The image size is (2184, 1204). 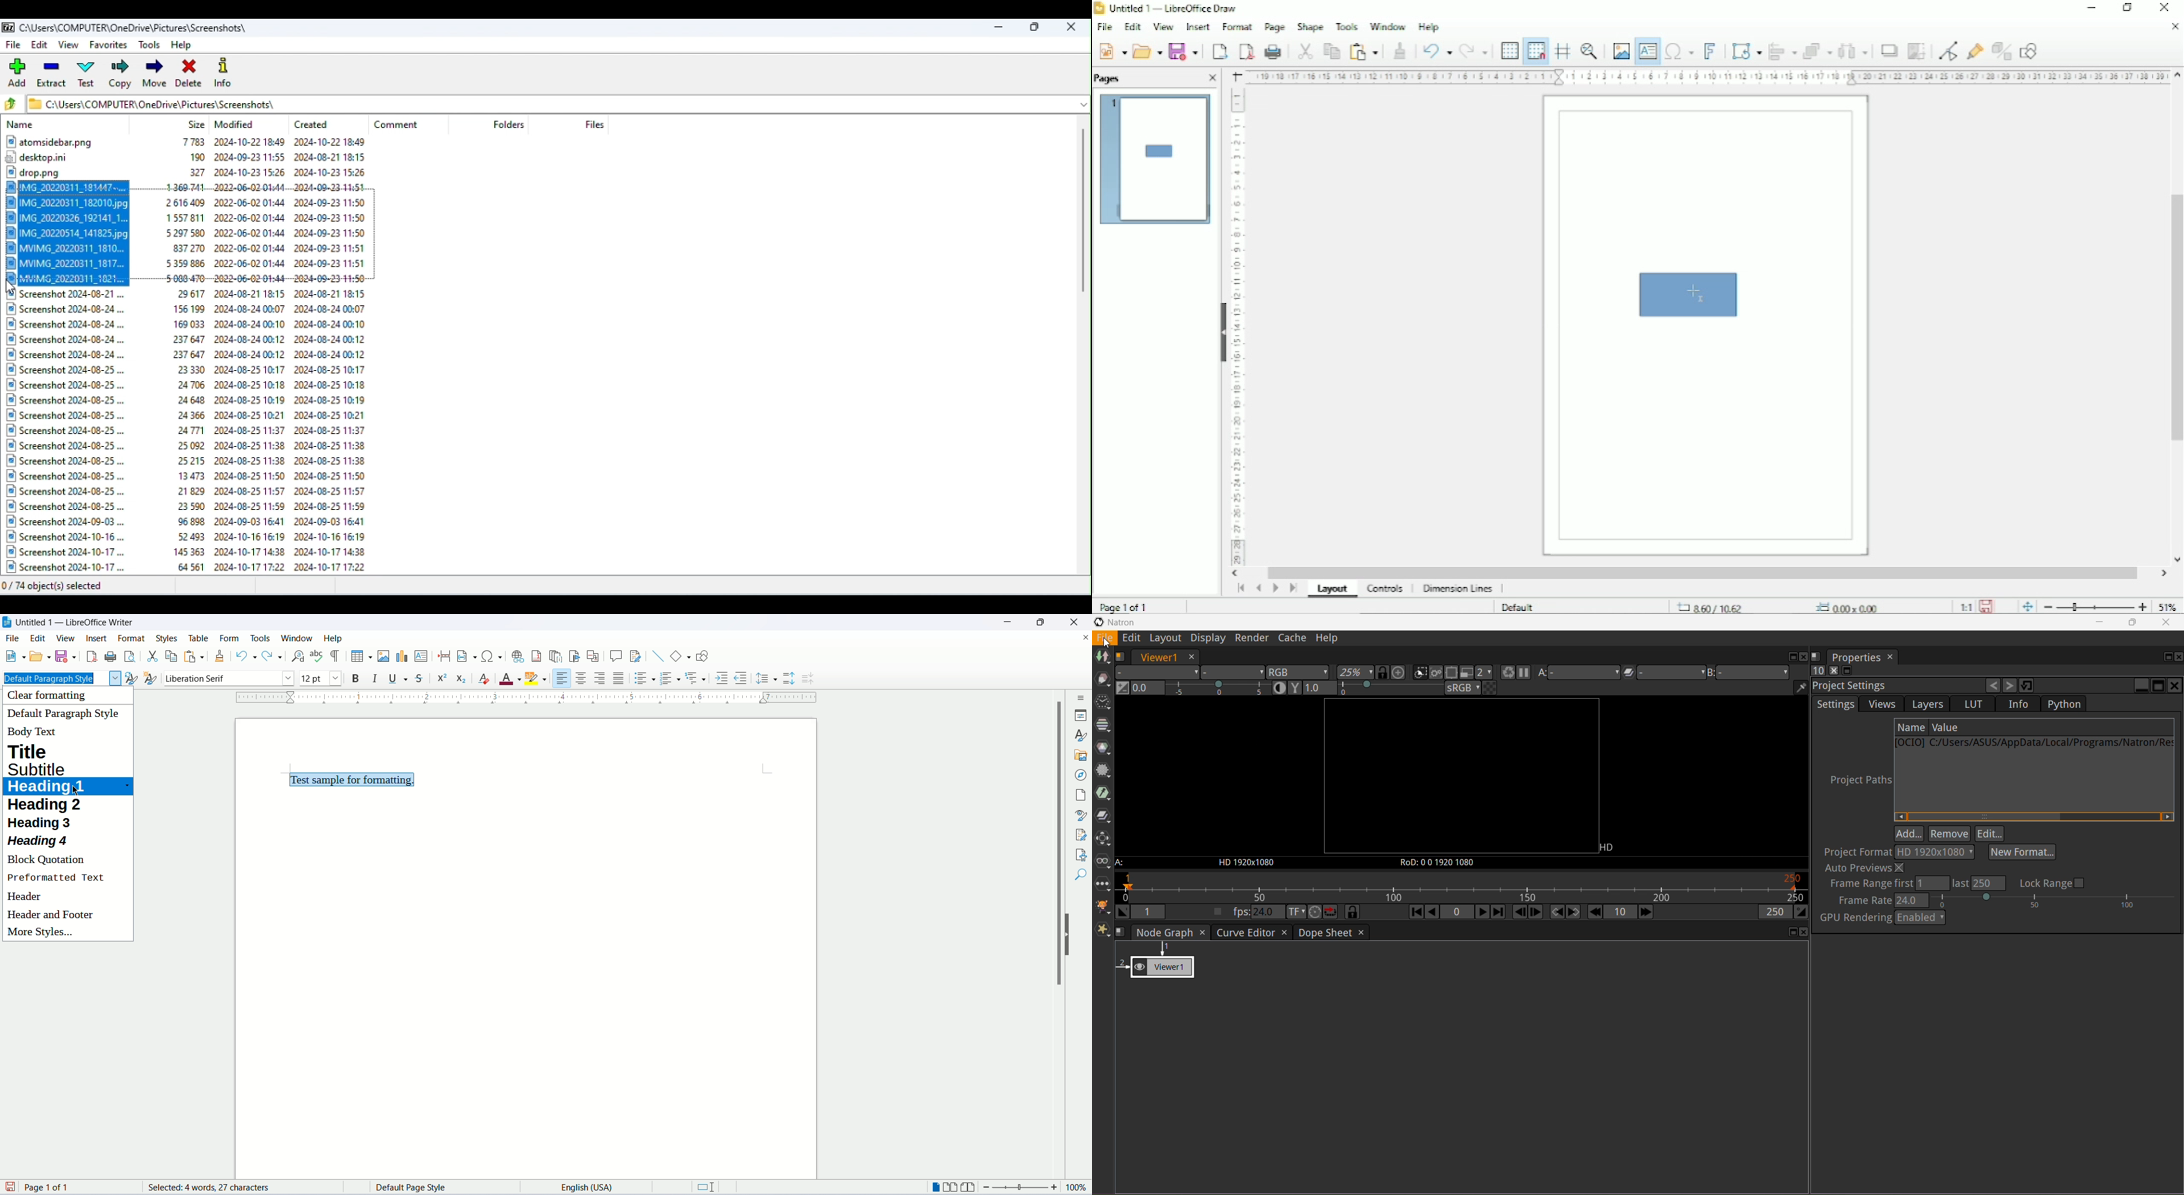 What do you see at coordinates (48, 860) in the screenshot?
I see `block quotation` at bounding box center [48, 860].